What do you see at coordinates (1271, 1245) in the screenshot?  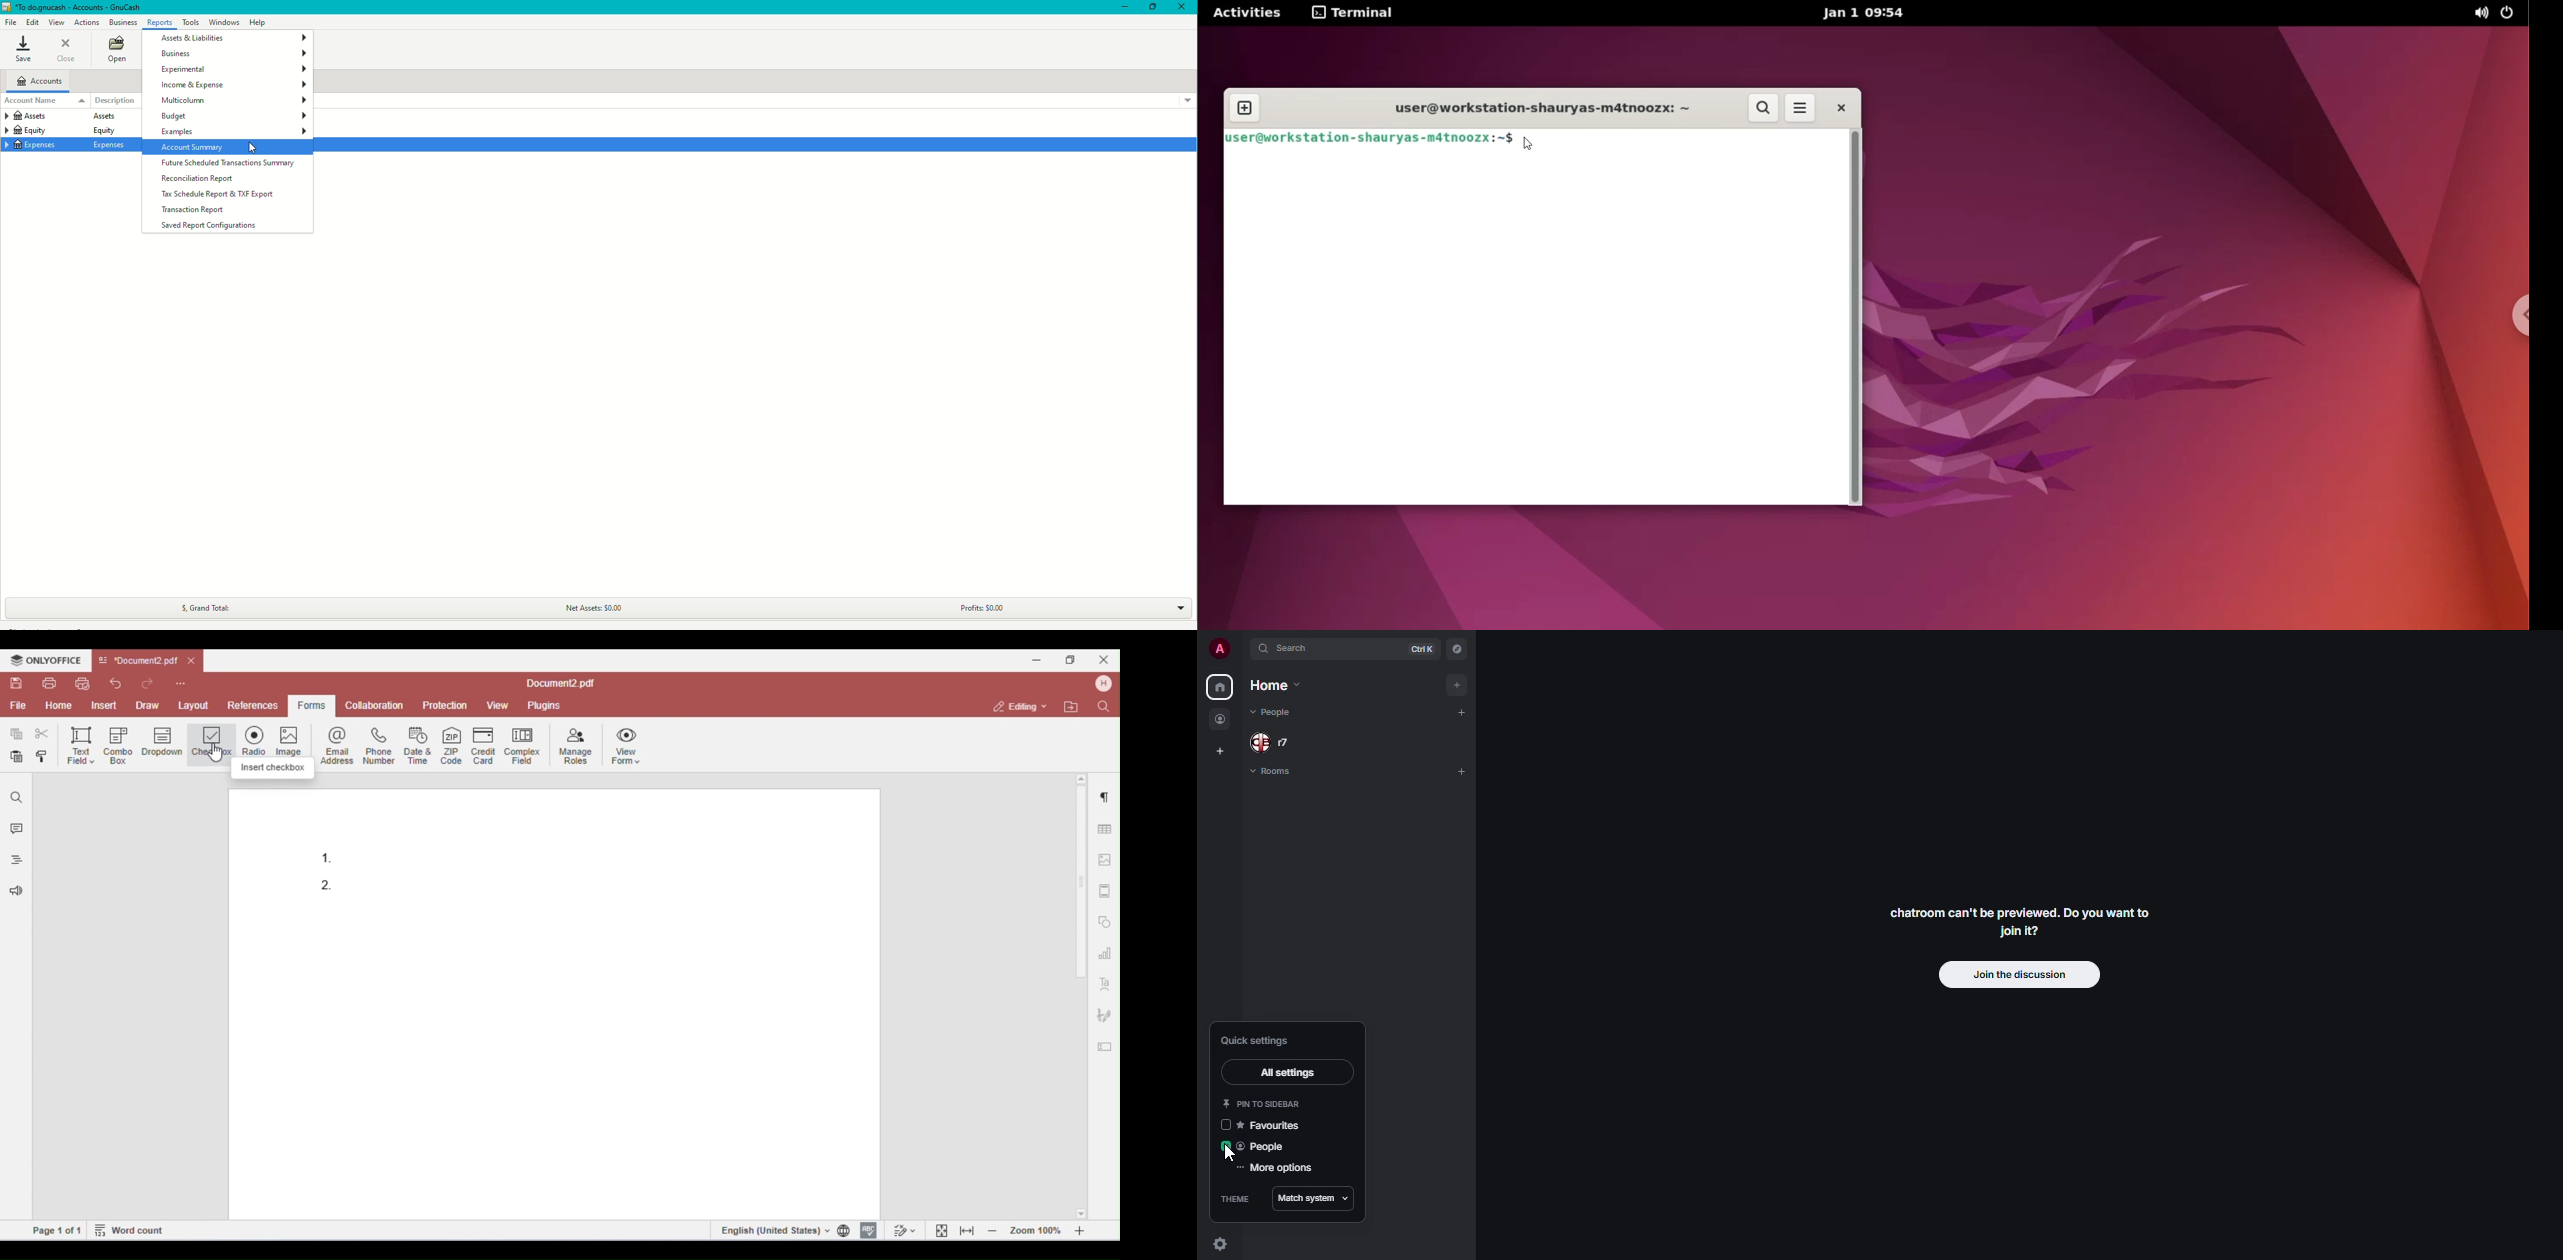 I see `quick settings` at bounding box center [1271, 1245].